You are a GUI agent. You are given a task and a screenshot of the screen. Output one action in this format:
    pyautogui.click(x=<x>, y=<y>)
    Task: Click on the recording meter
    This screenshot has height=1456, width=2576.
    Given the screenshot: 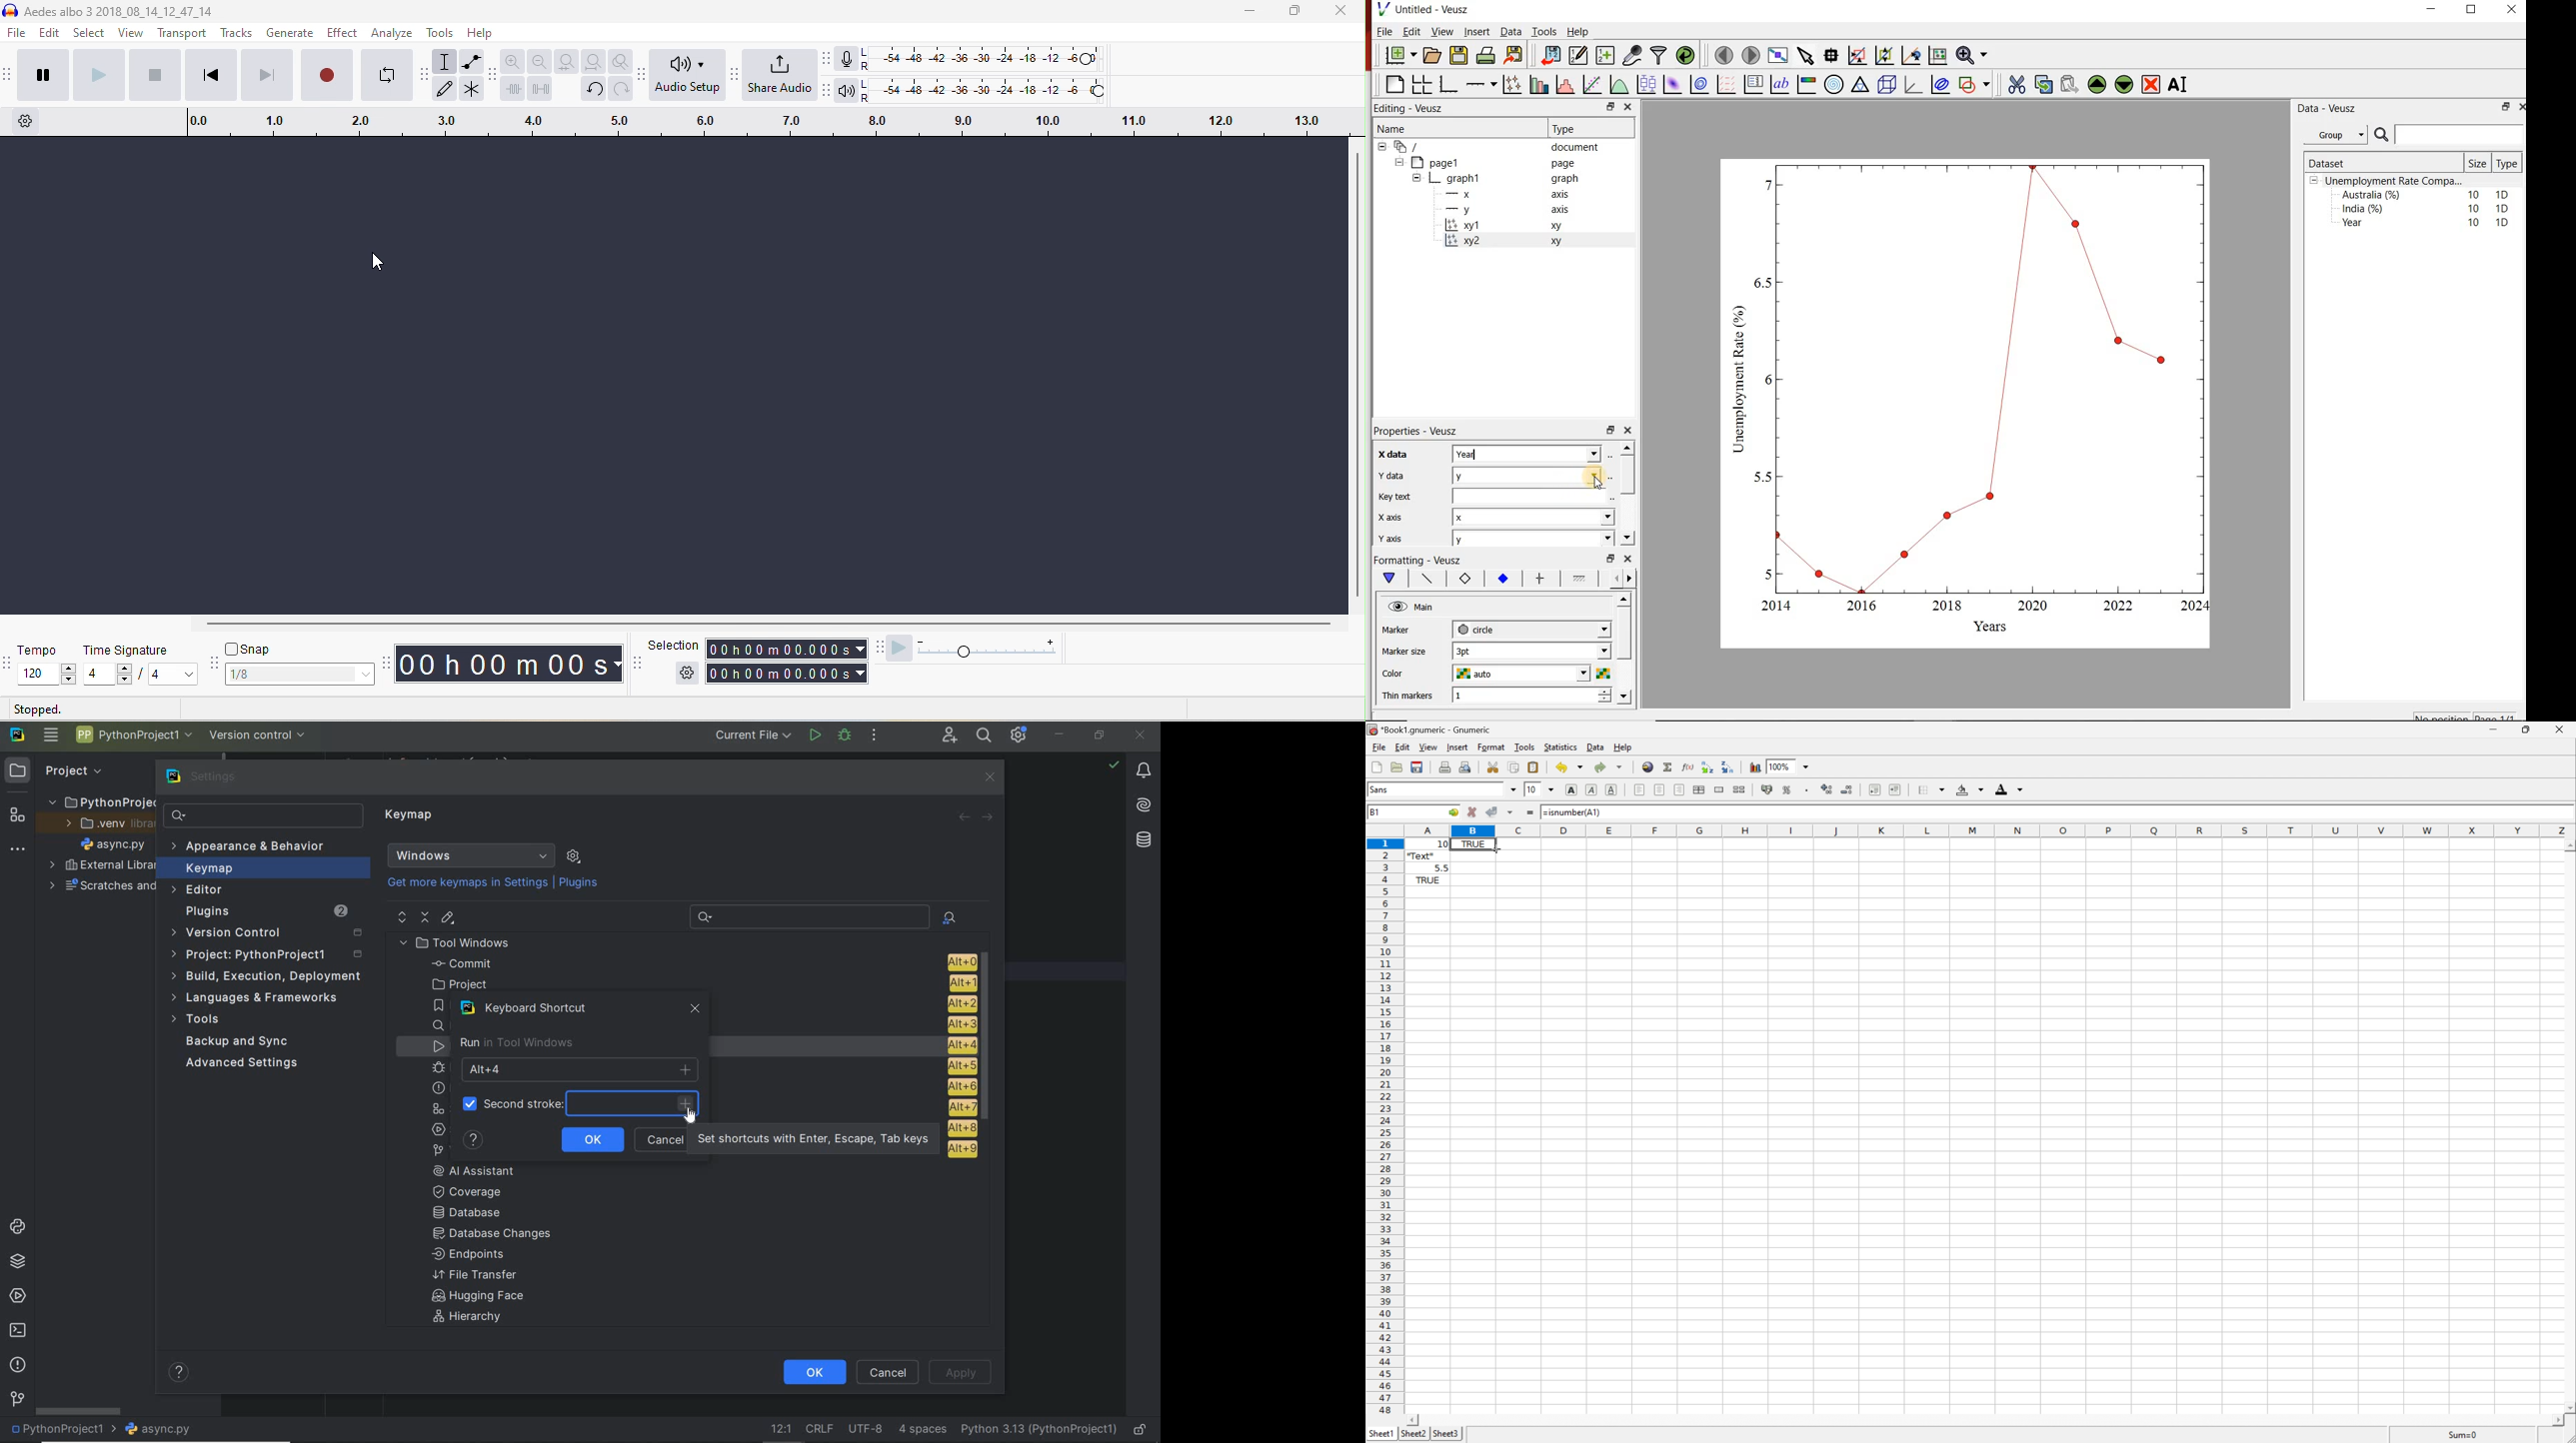 What is the action you would take?
    pyautogui.click(x=847, y=60)
    